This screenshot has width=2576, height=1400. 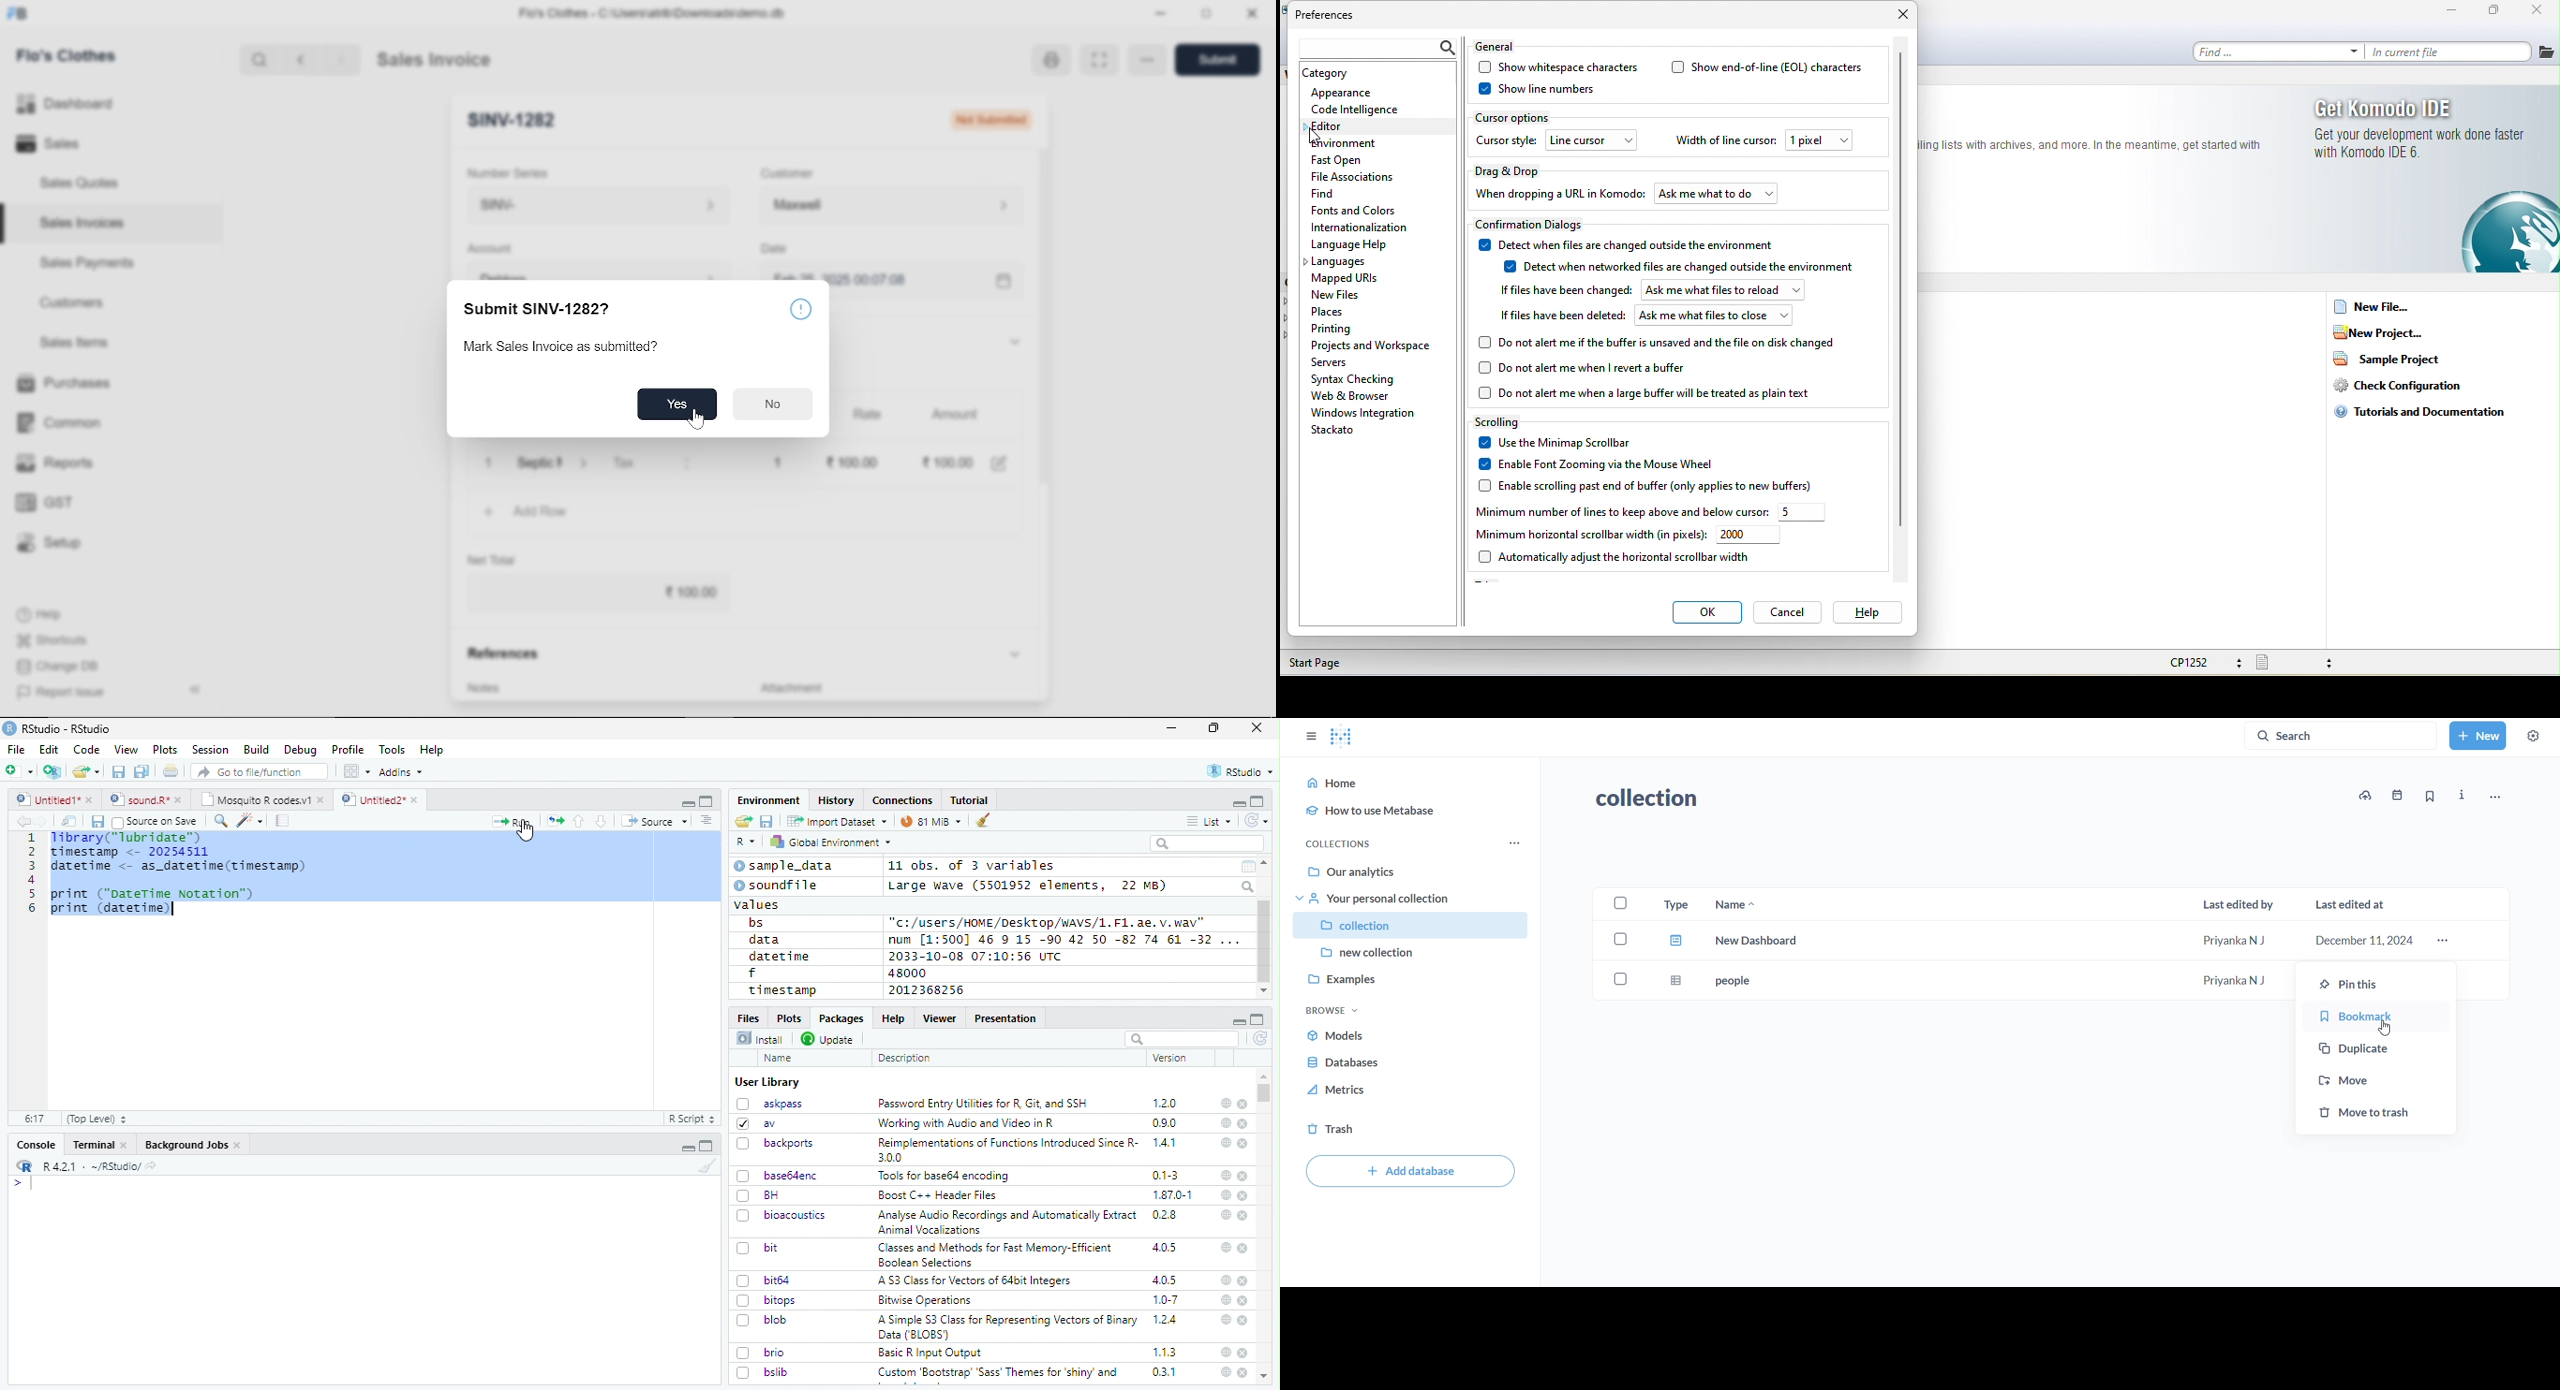 What do you see at coordinates (1561, 318) in the screenshot?
I see `if files have been deleted` at bounding box center [1561, 318].